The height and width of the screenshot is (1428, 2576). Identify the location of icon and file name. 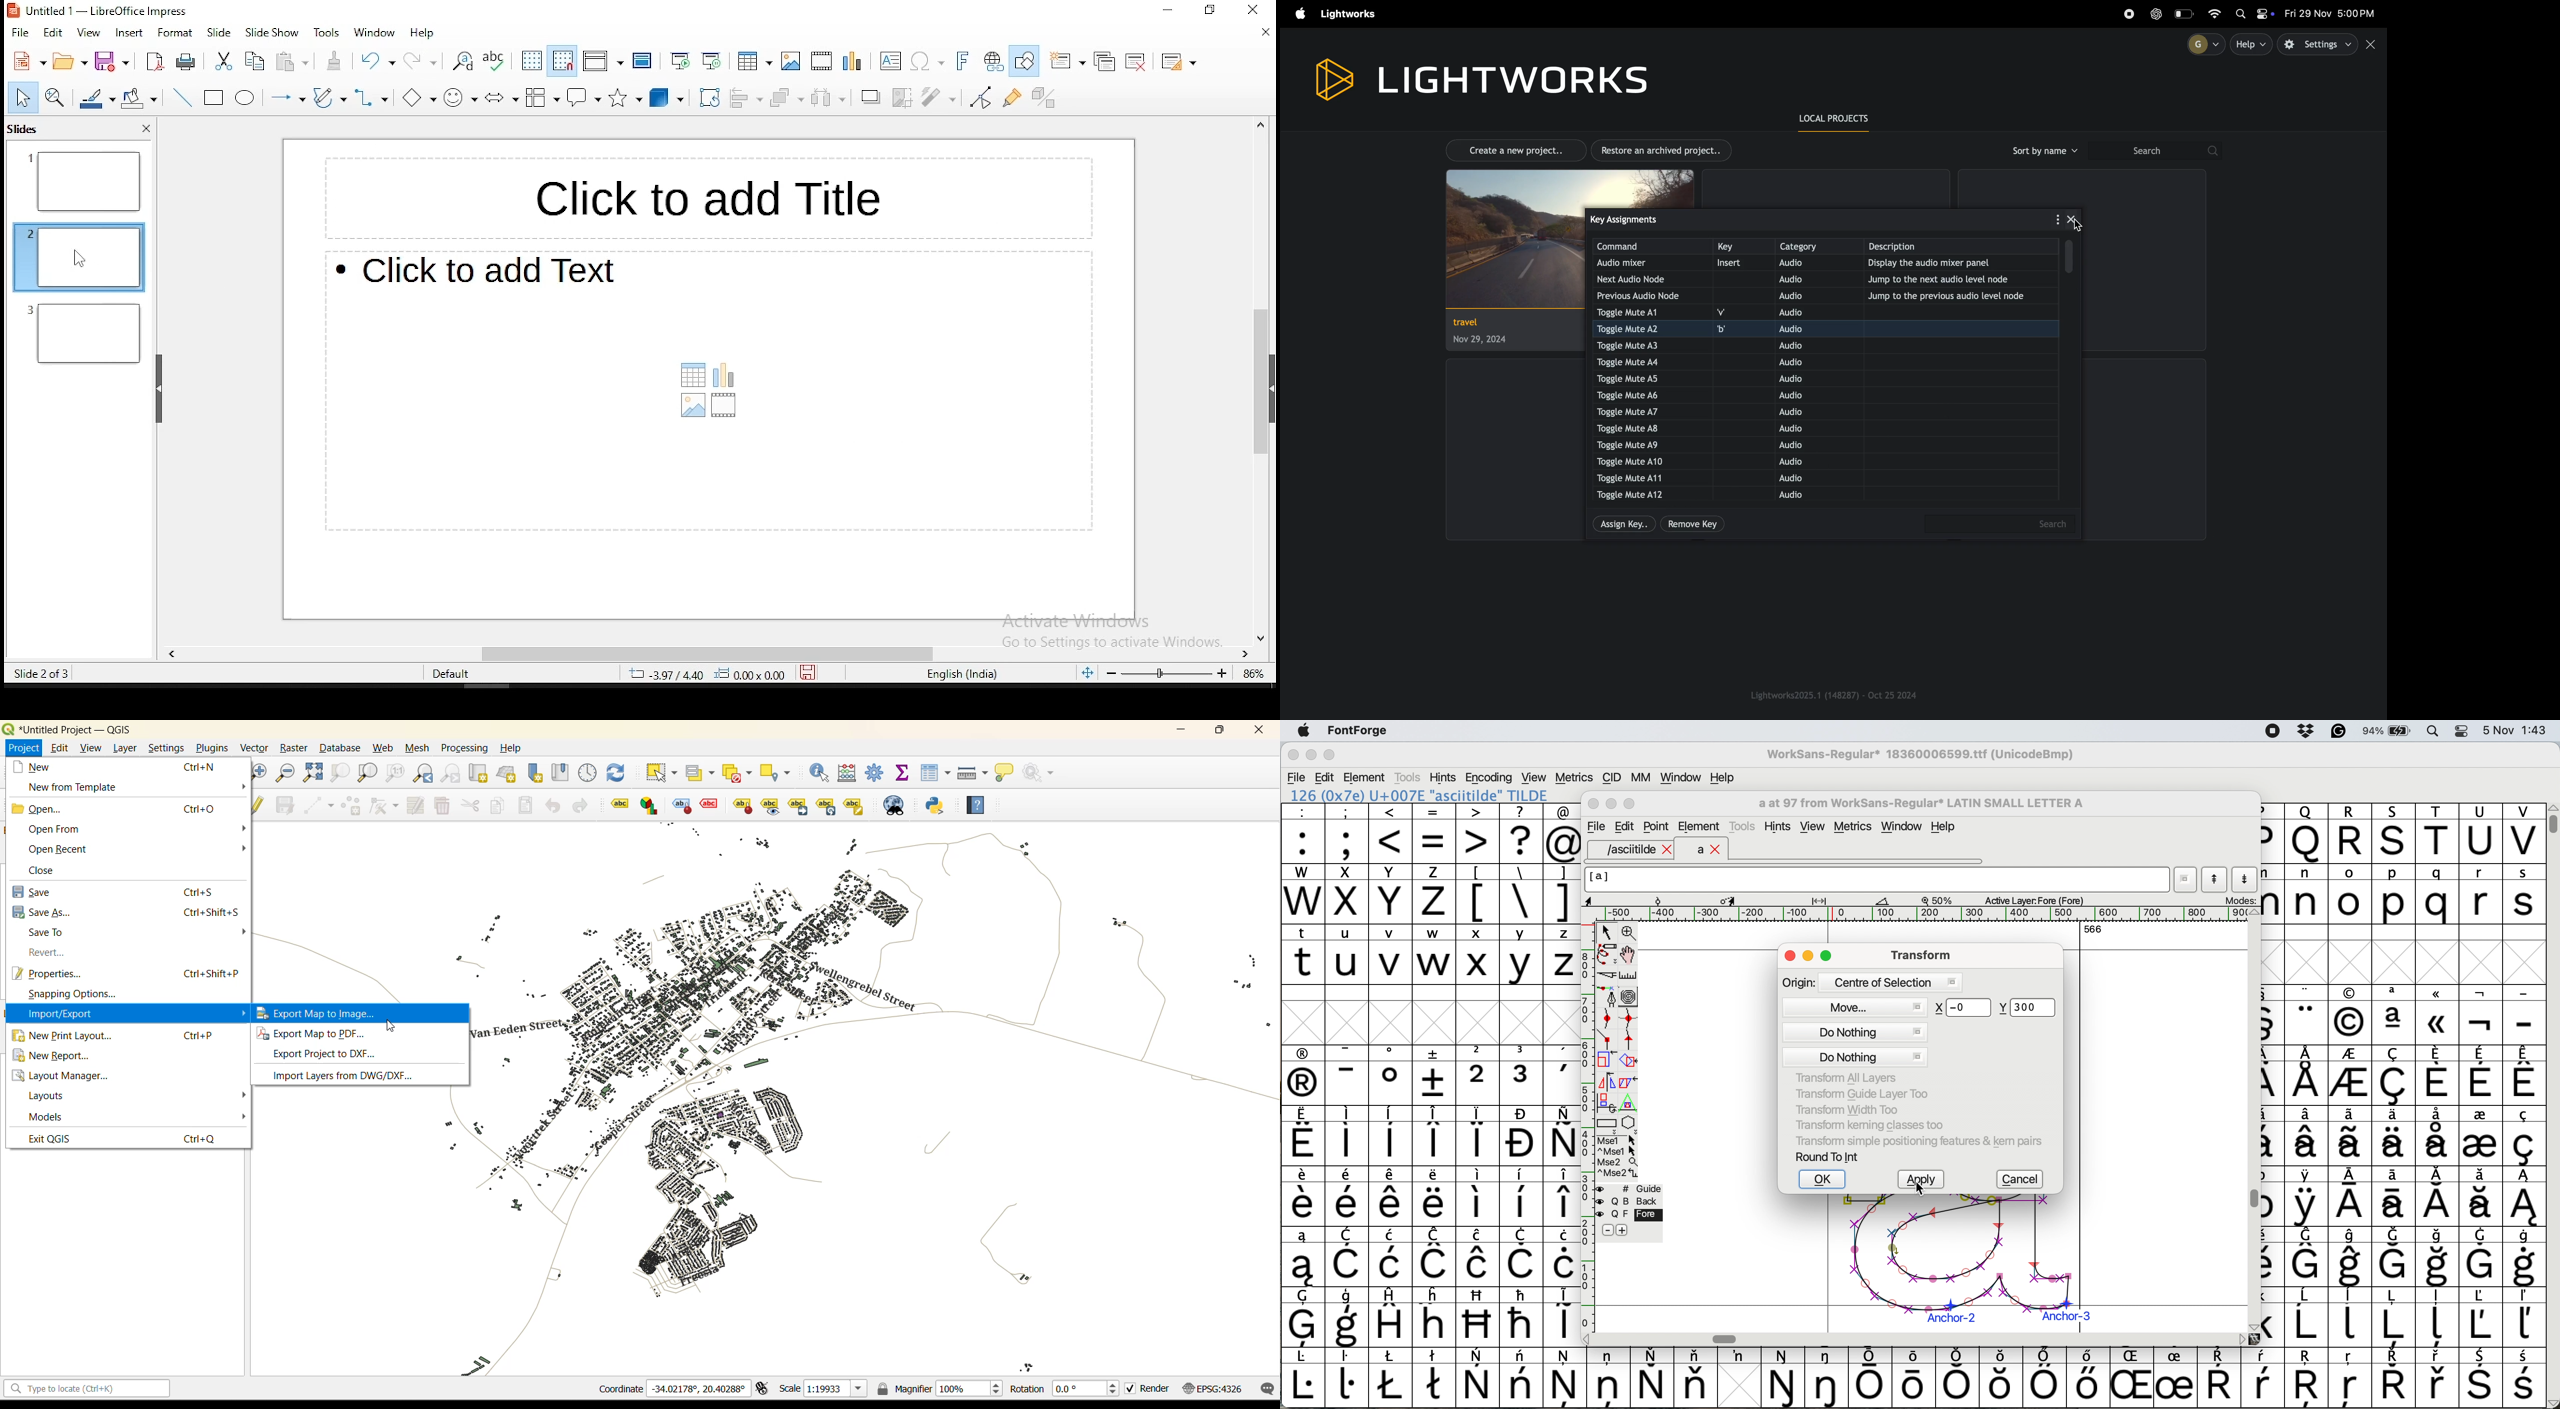
(97, 12).